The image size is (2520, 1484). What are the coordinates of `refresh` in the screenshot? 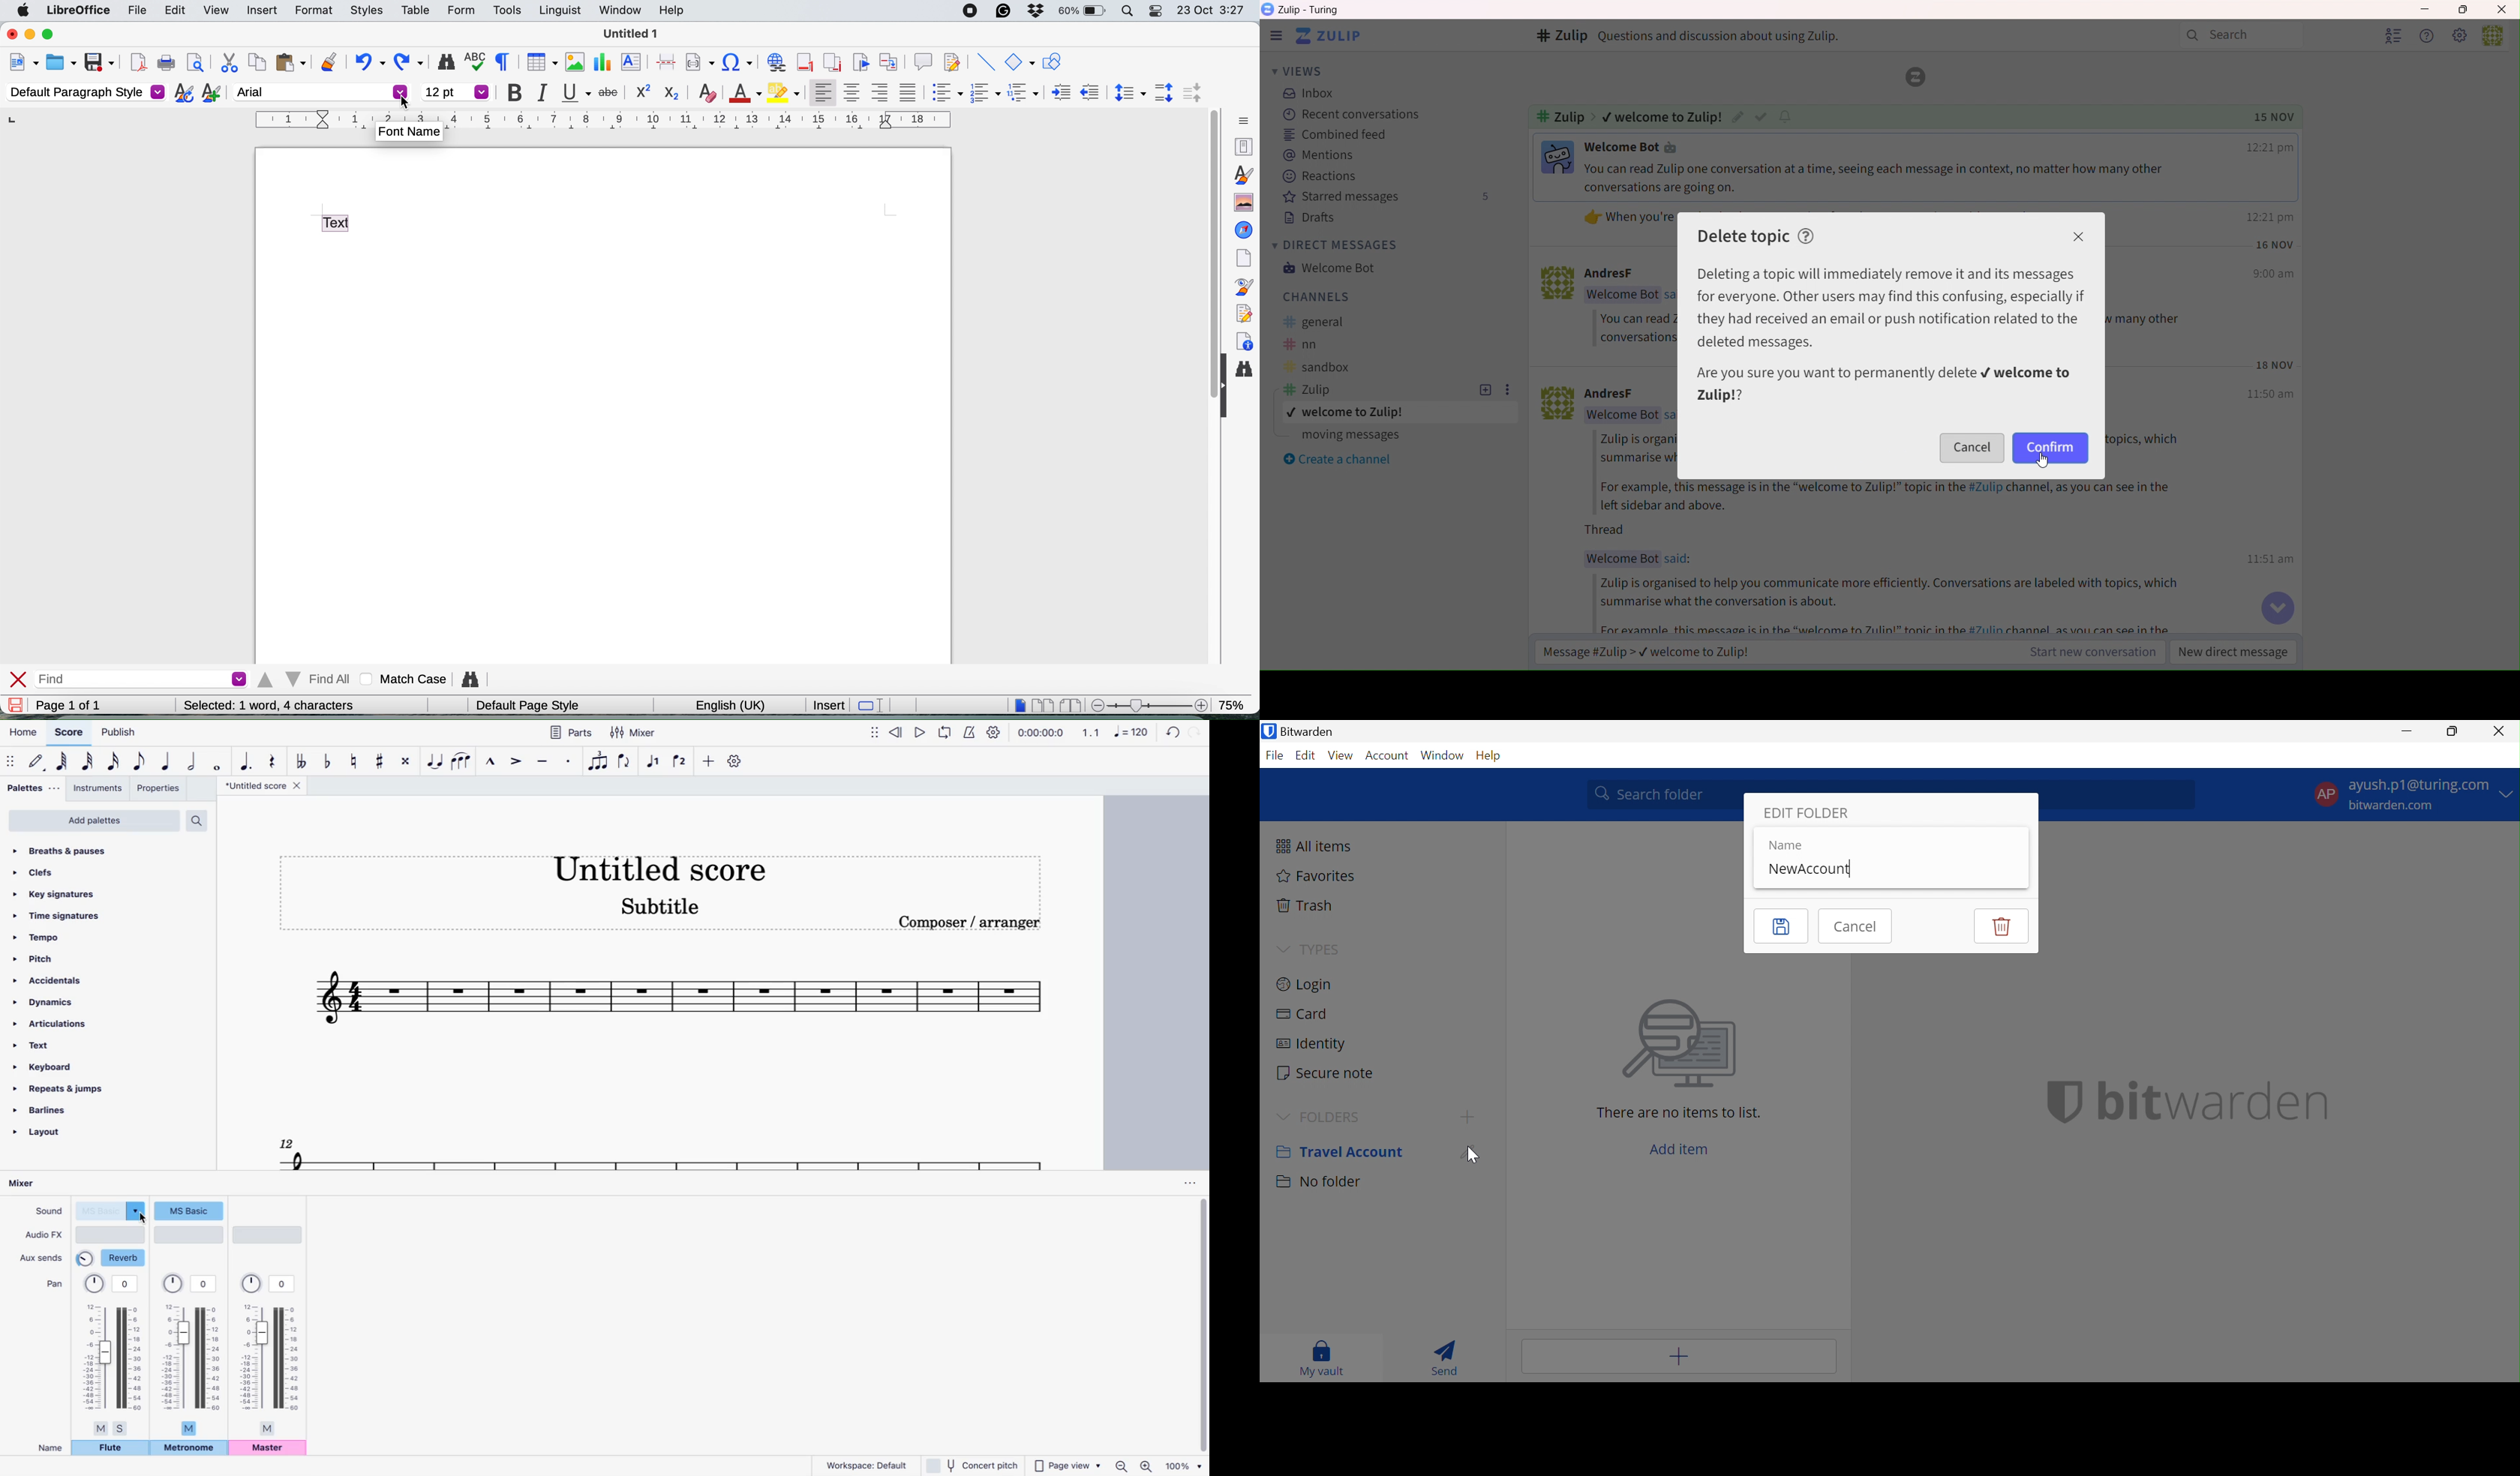 It's located at (1171, 734).